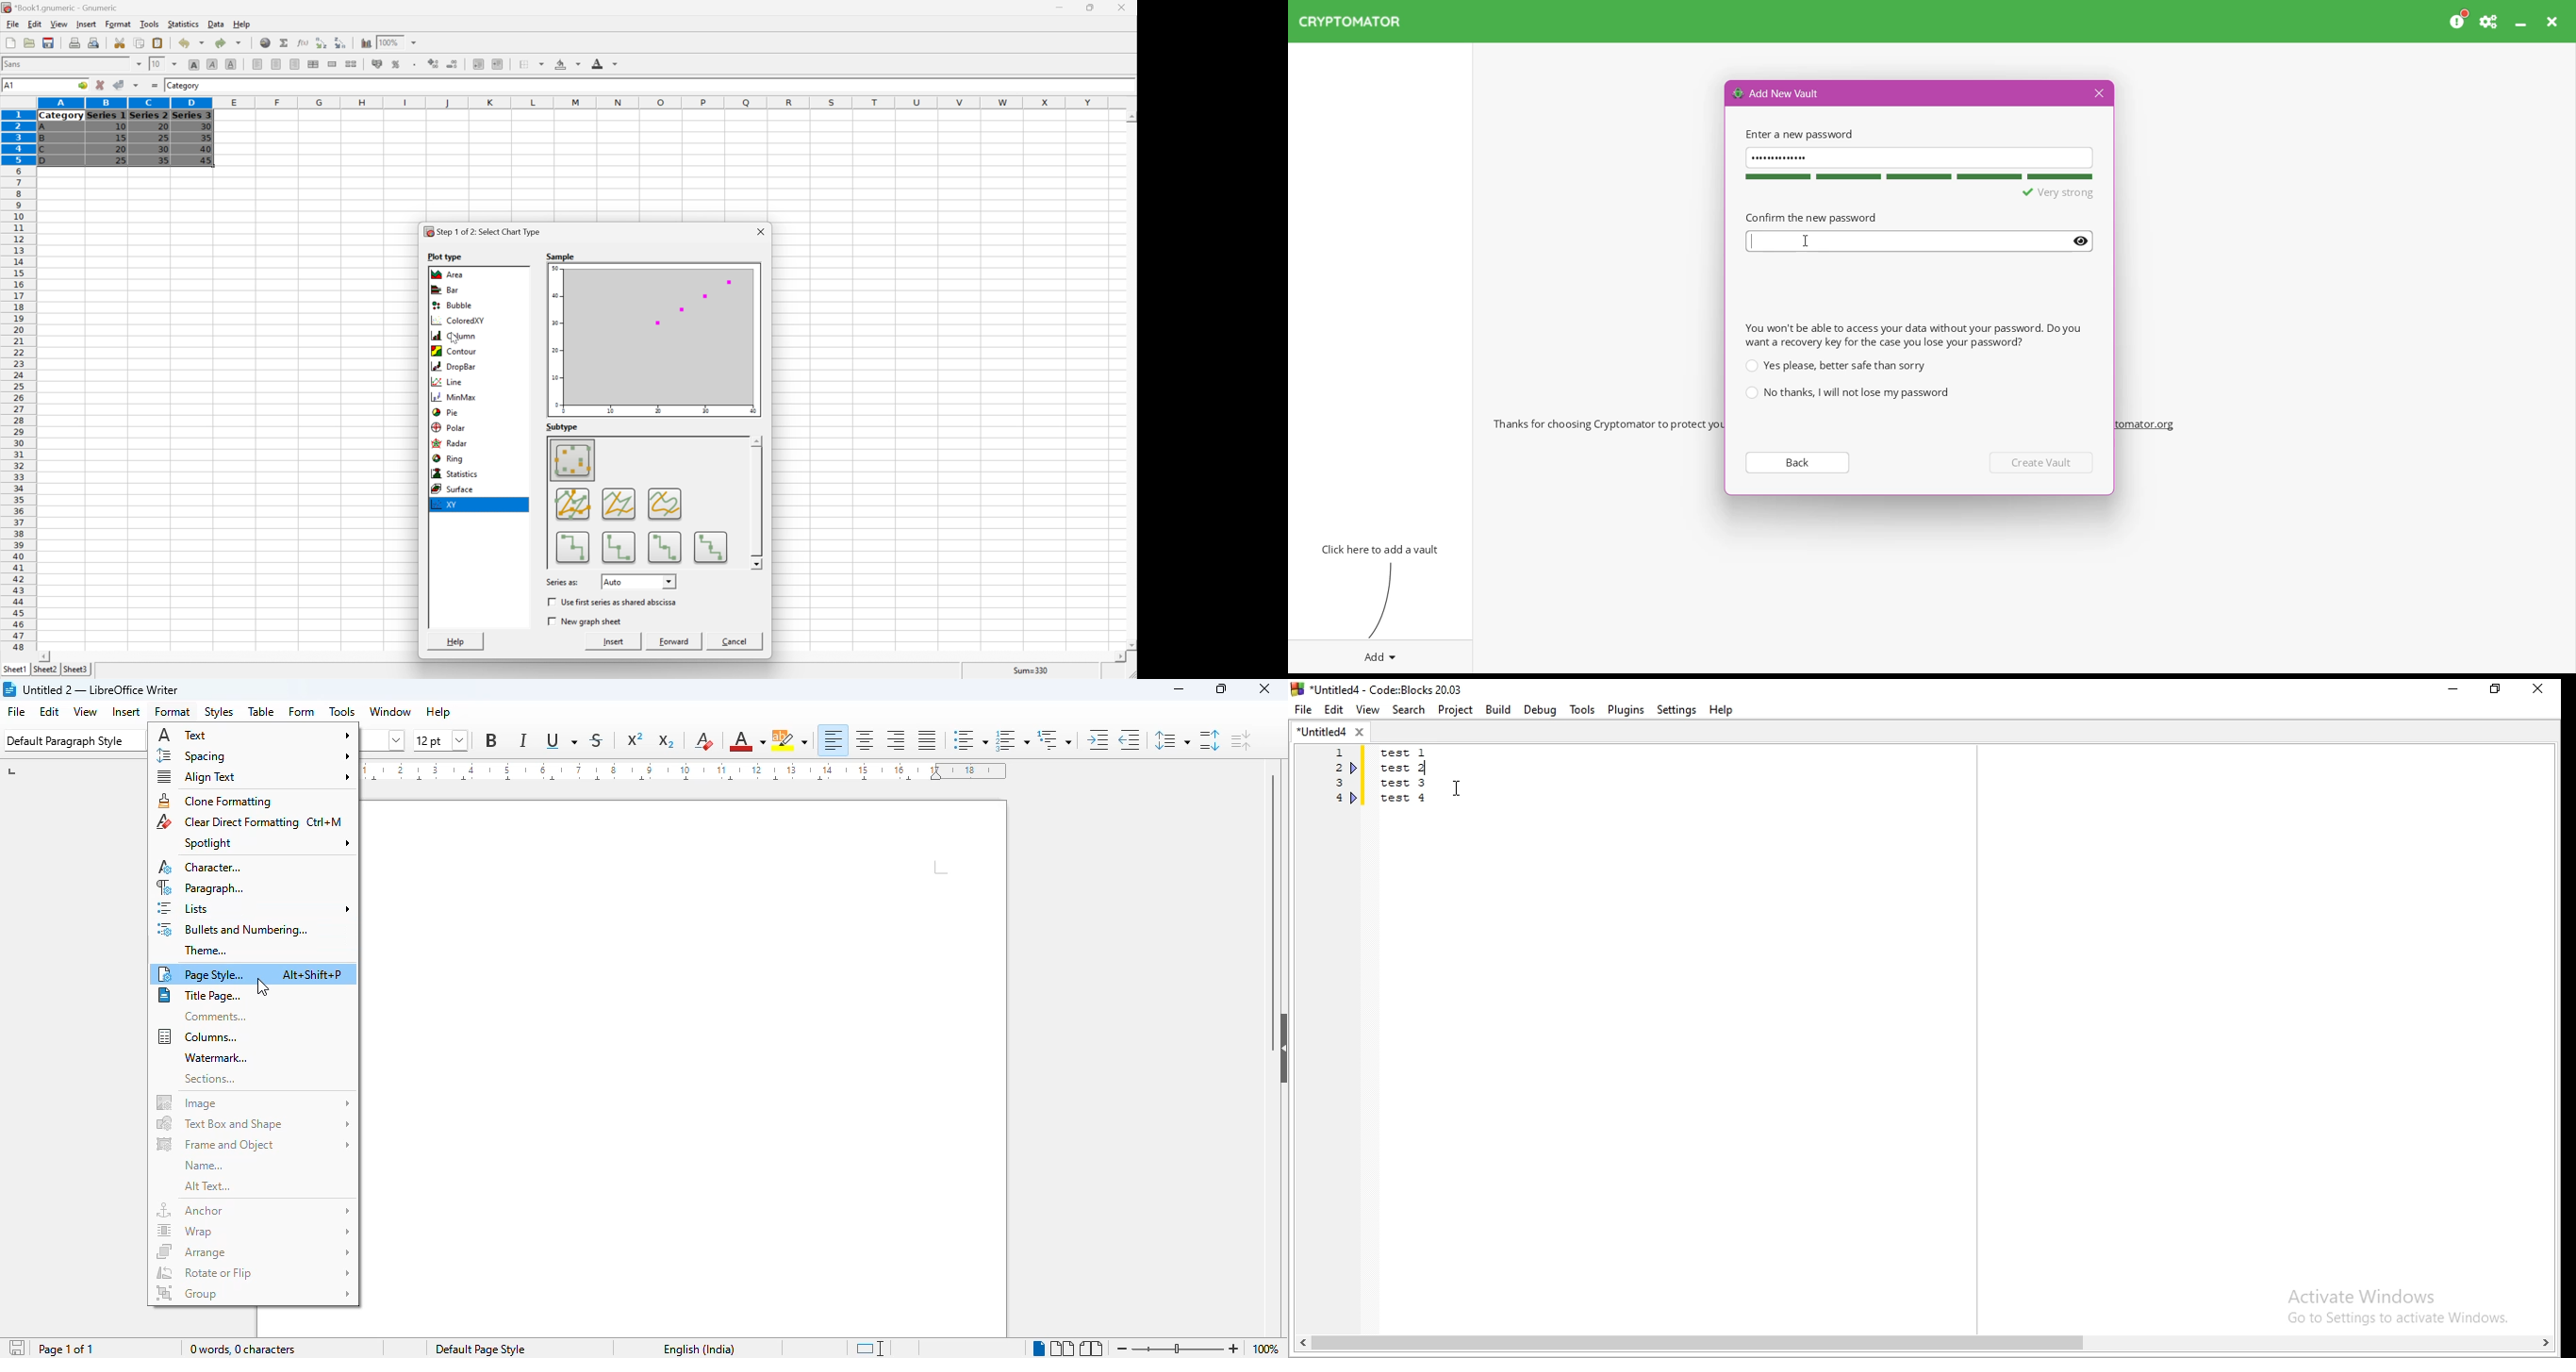 The image size is (2576, 1372). Describe the element at coordinates (102, 689) in the screenshot. I see `title` at that location.